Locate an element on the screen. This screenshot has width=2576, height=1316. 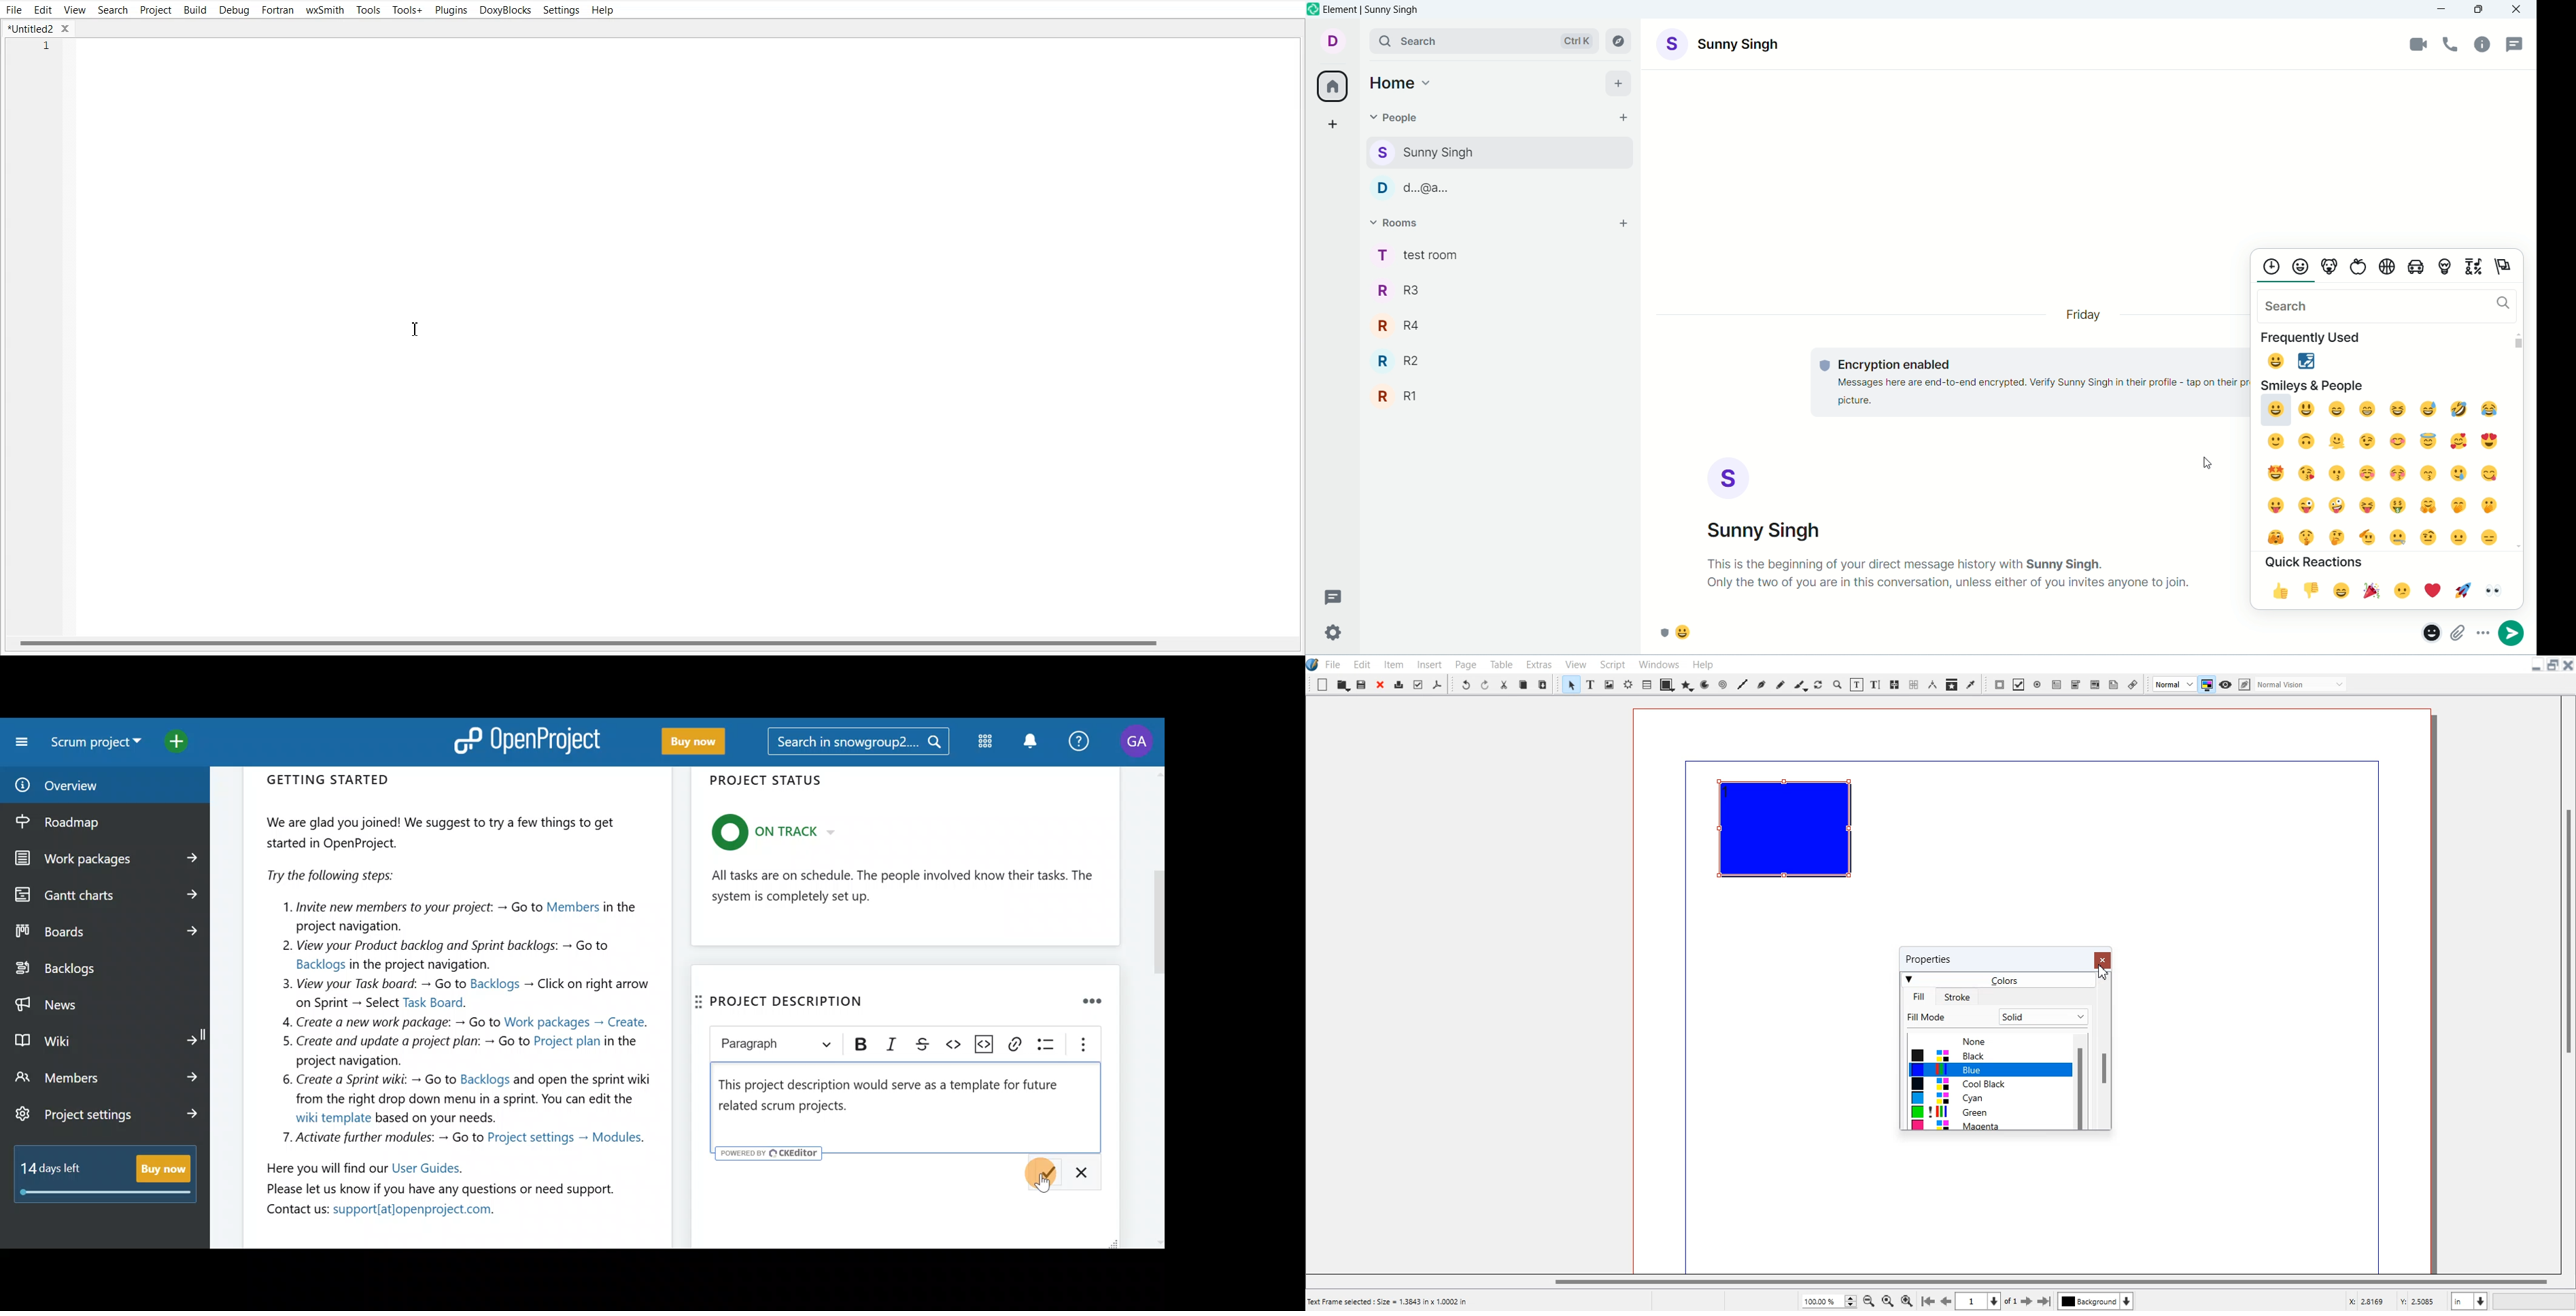
Text Frame is located at coordinates (1591, 685).